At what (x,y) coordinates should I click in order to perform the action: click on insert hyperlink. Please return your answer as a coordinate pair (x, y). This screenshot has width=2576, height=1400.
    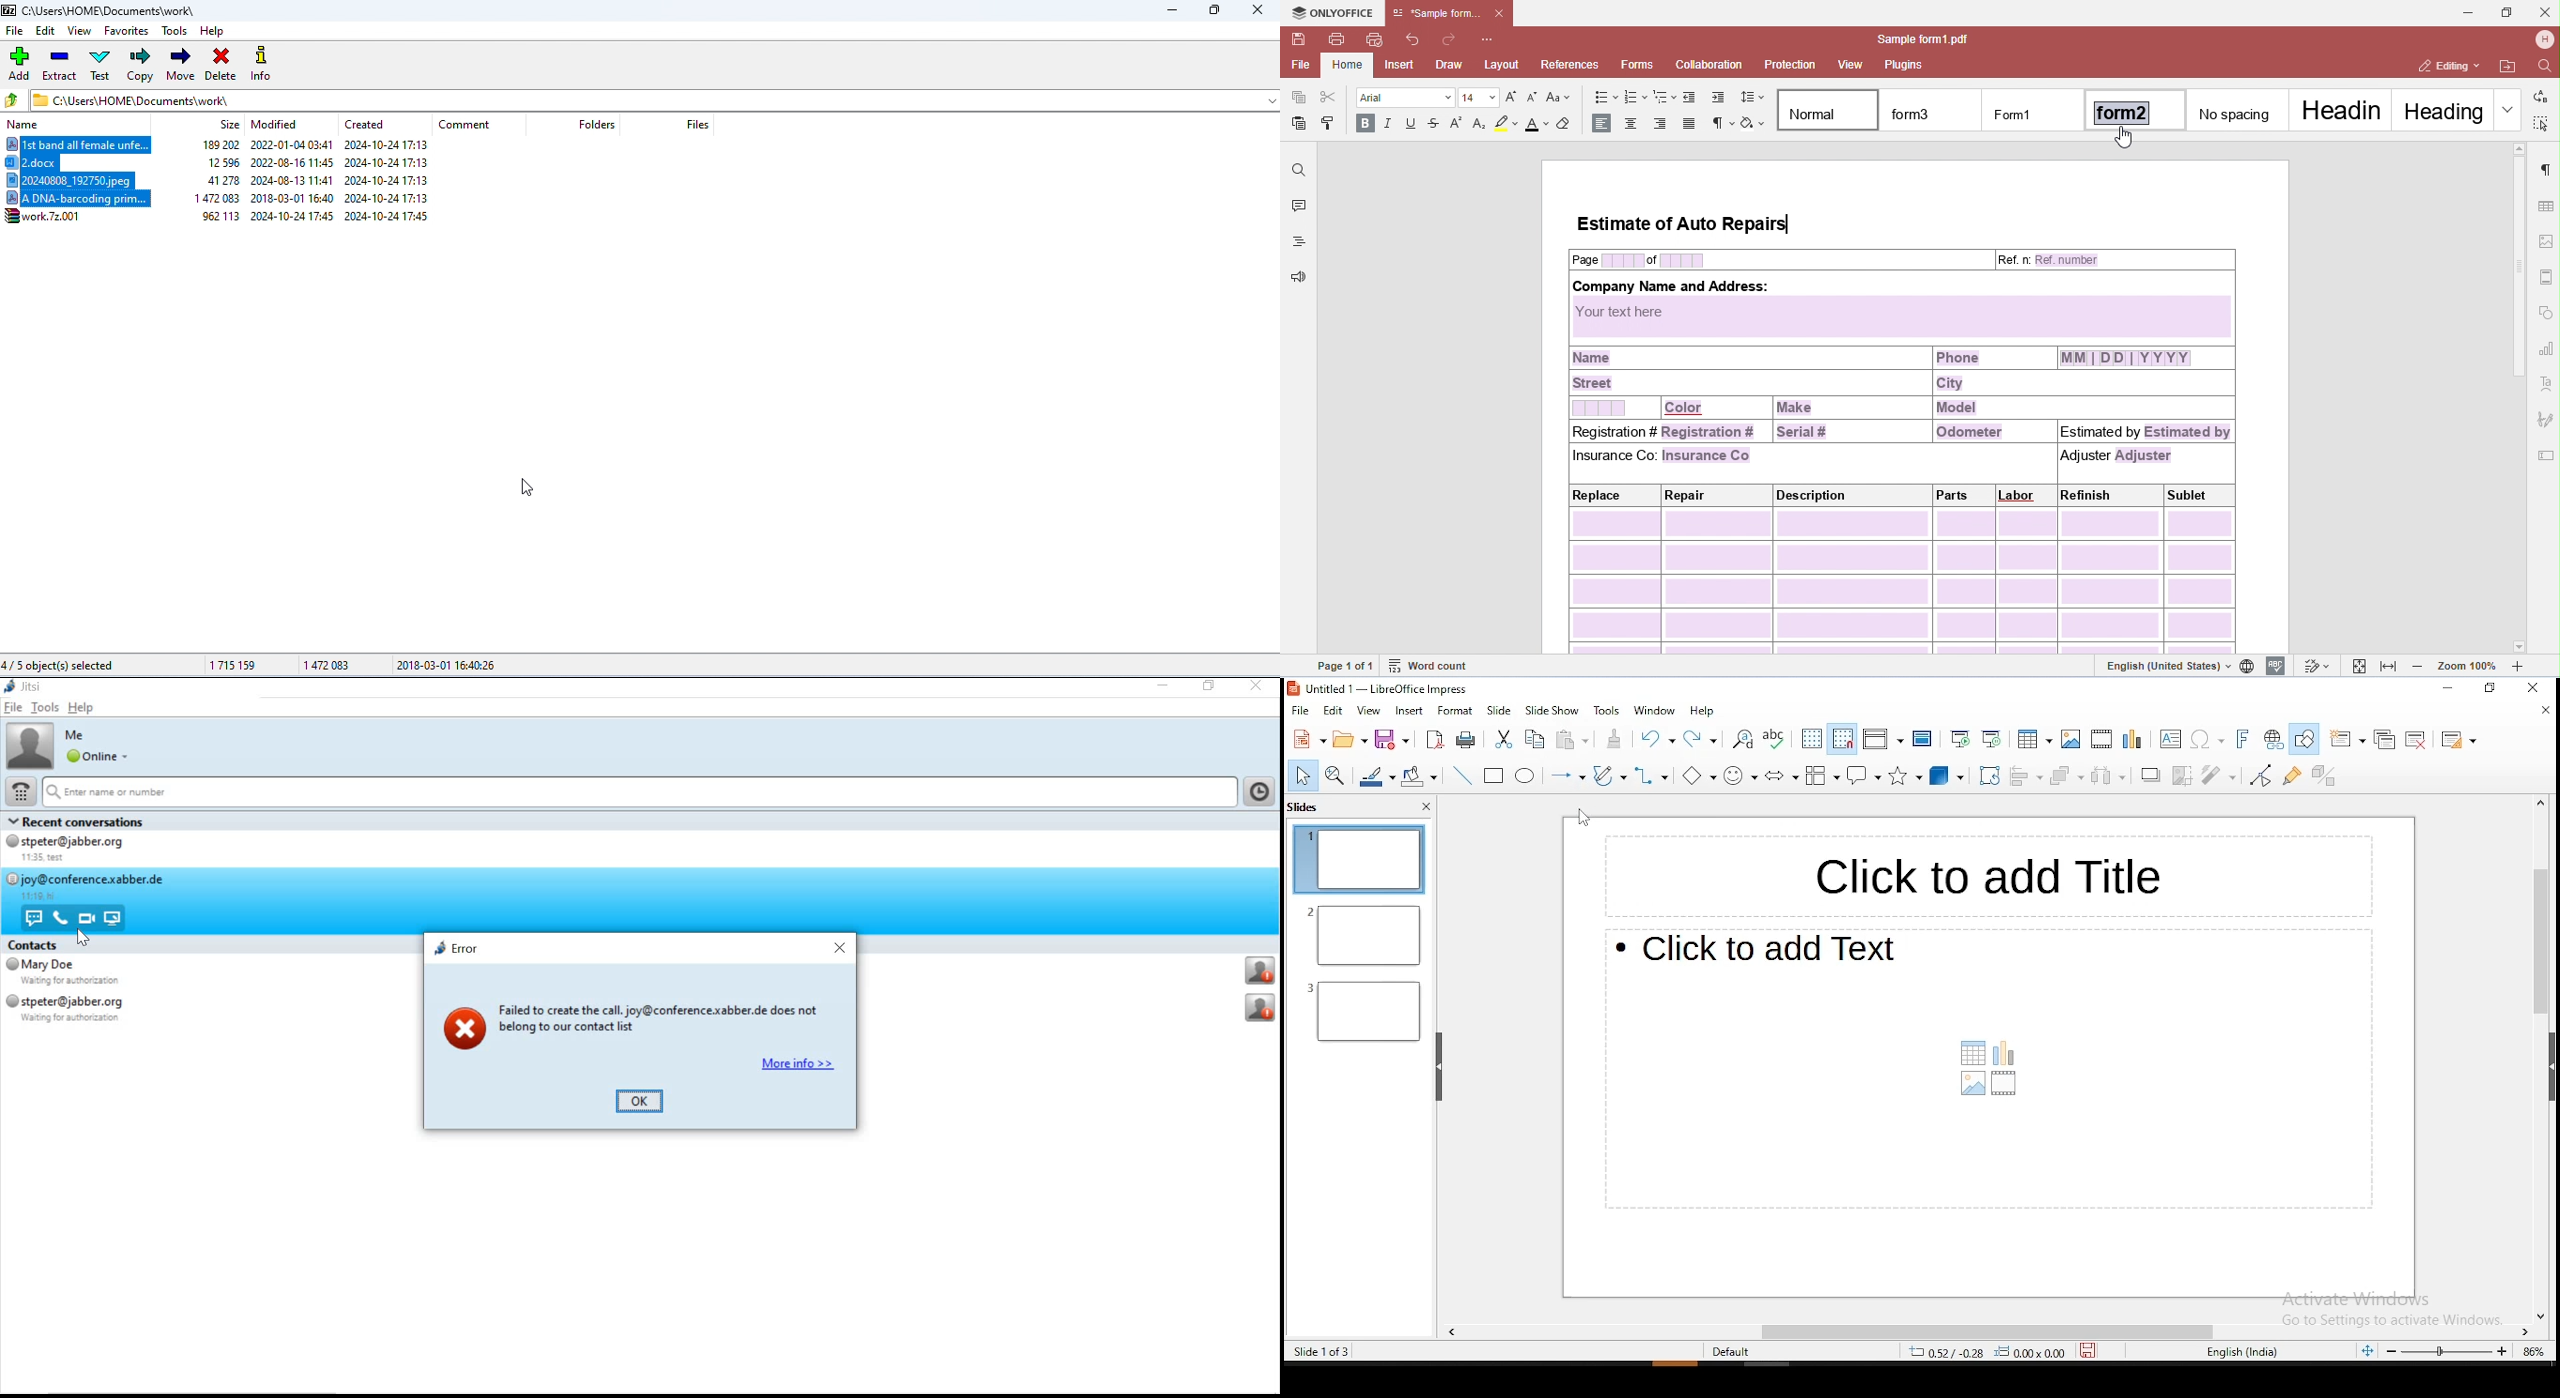
    Looking at the image, I should click on (2275, 738).